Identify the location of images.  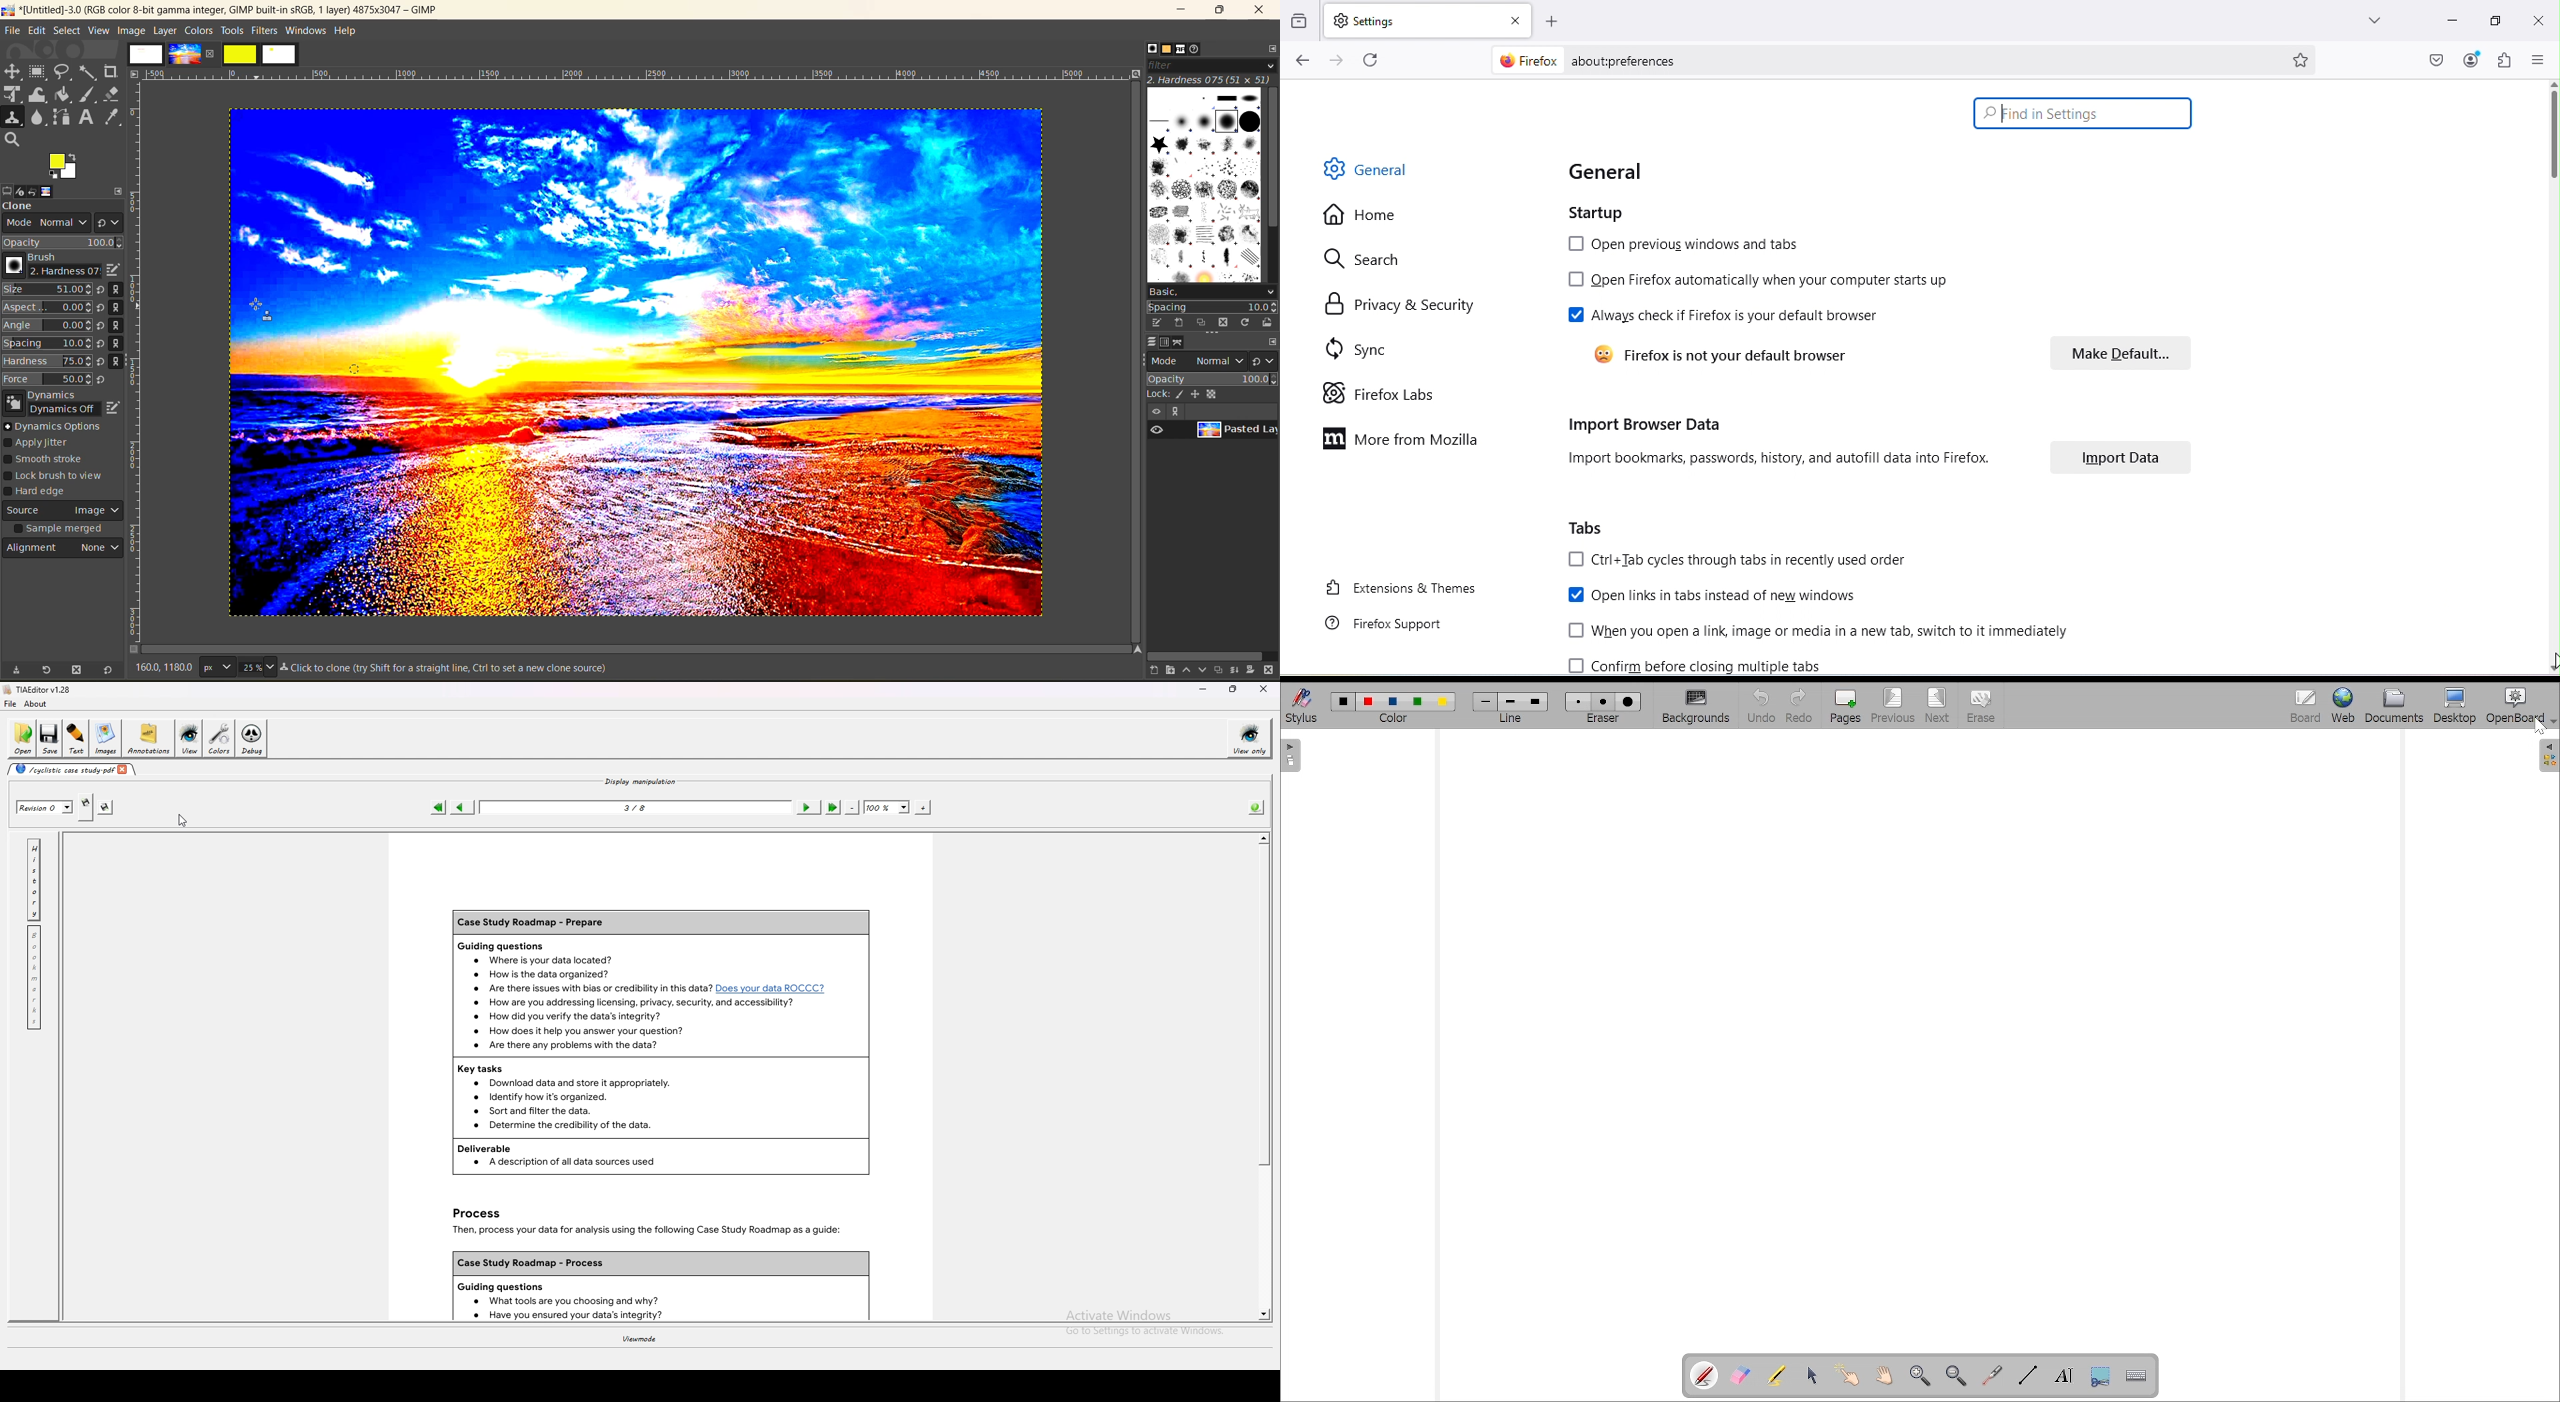
(106, 739).